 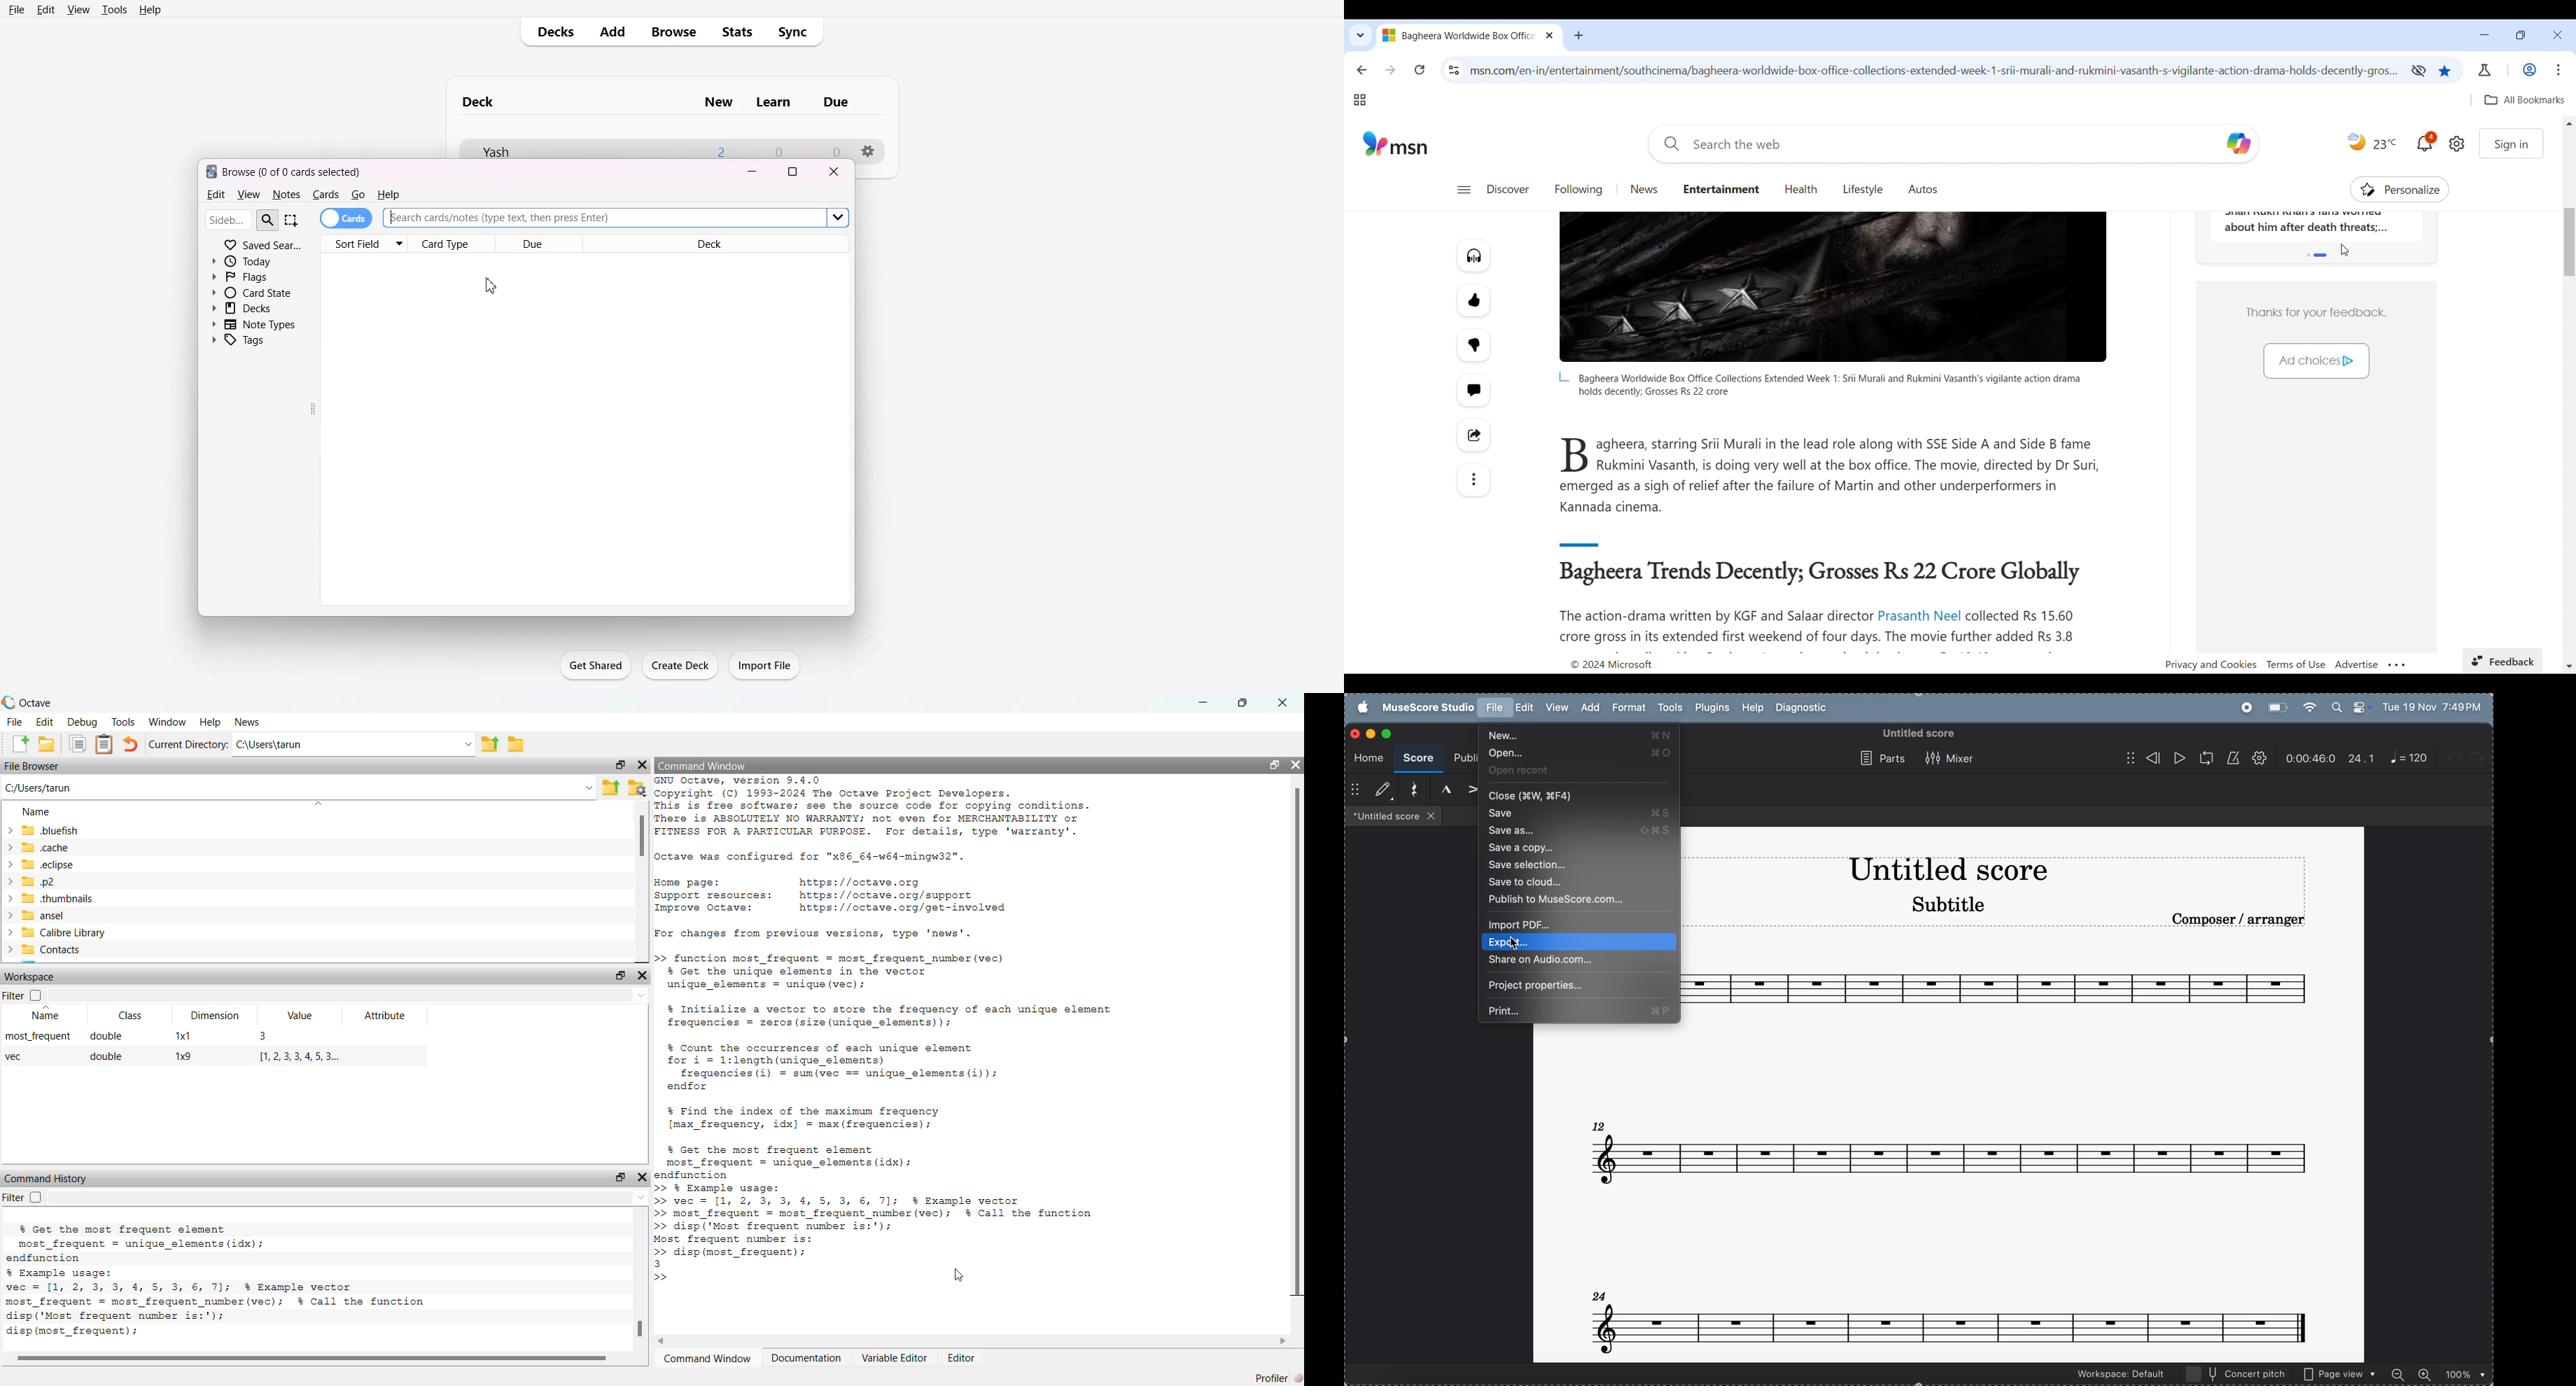 I want to click on help, so click(x=1752, y=708).